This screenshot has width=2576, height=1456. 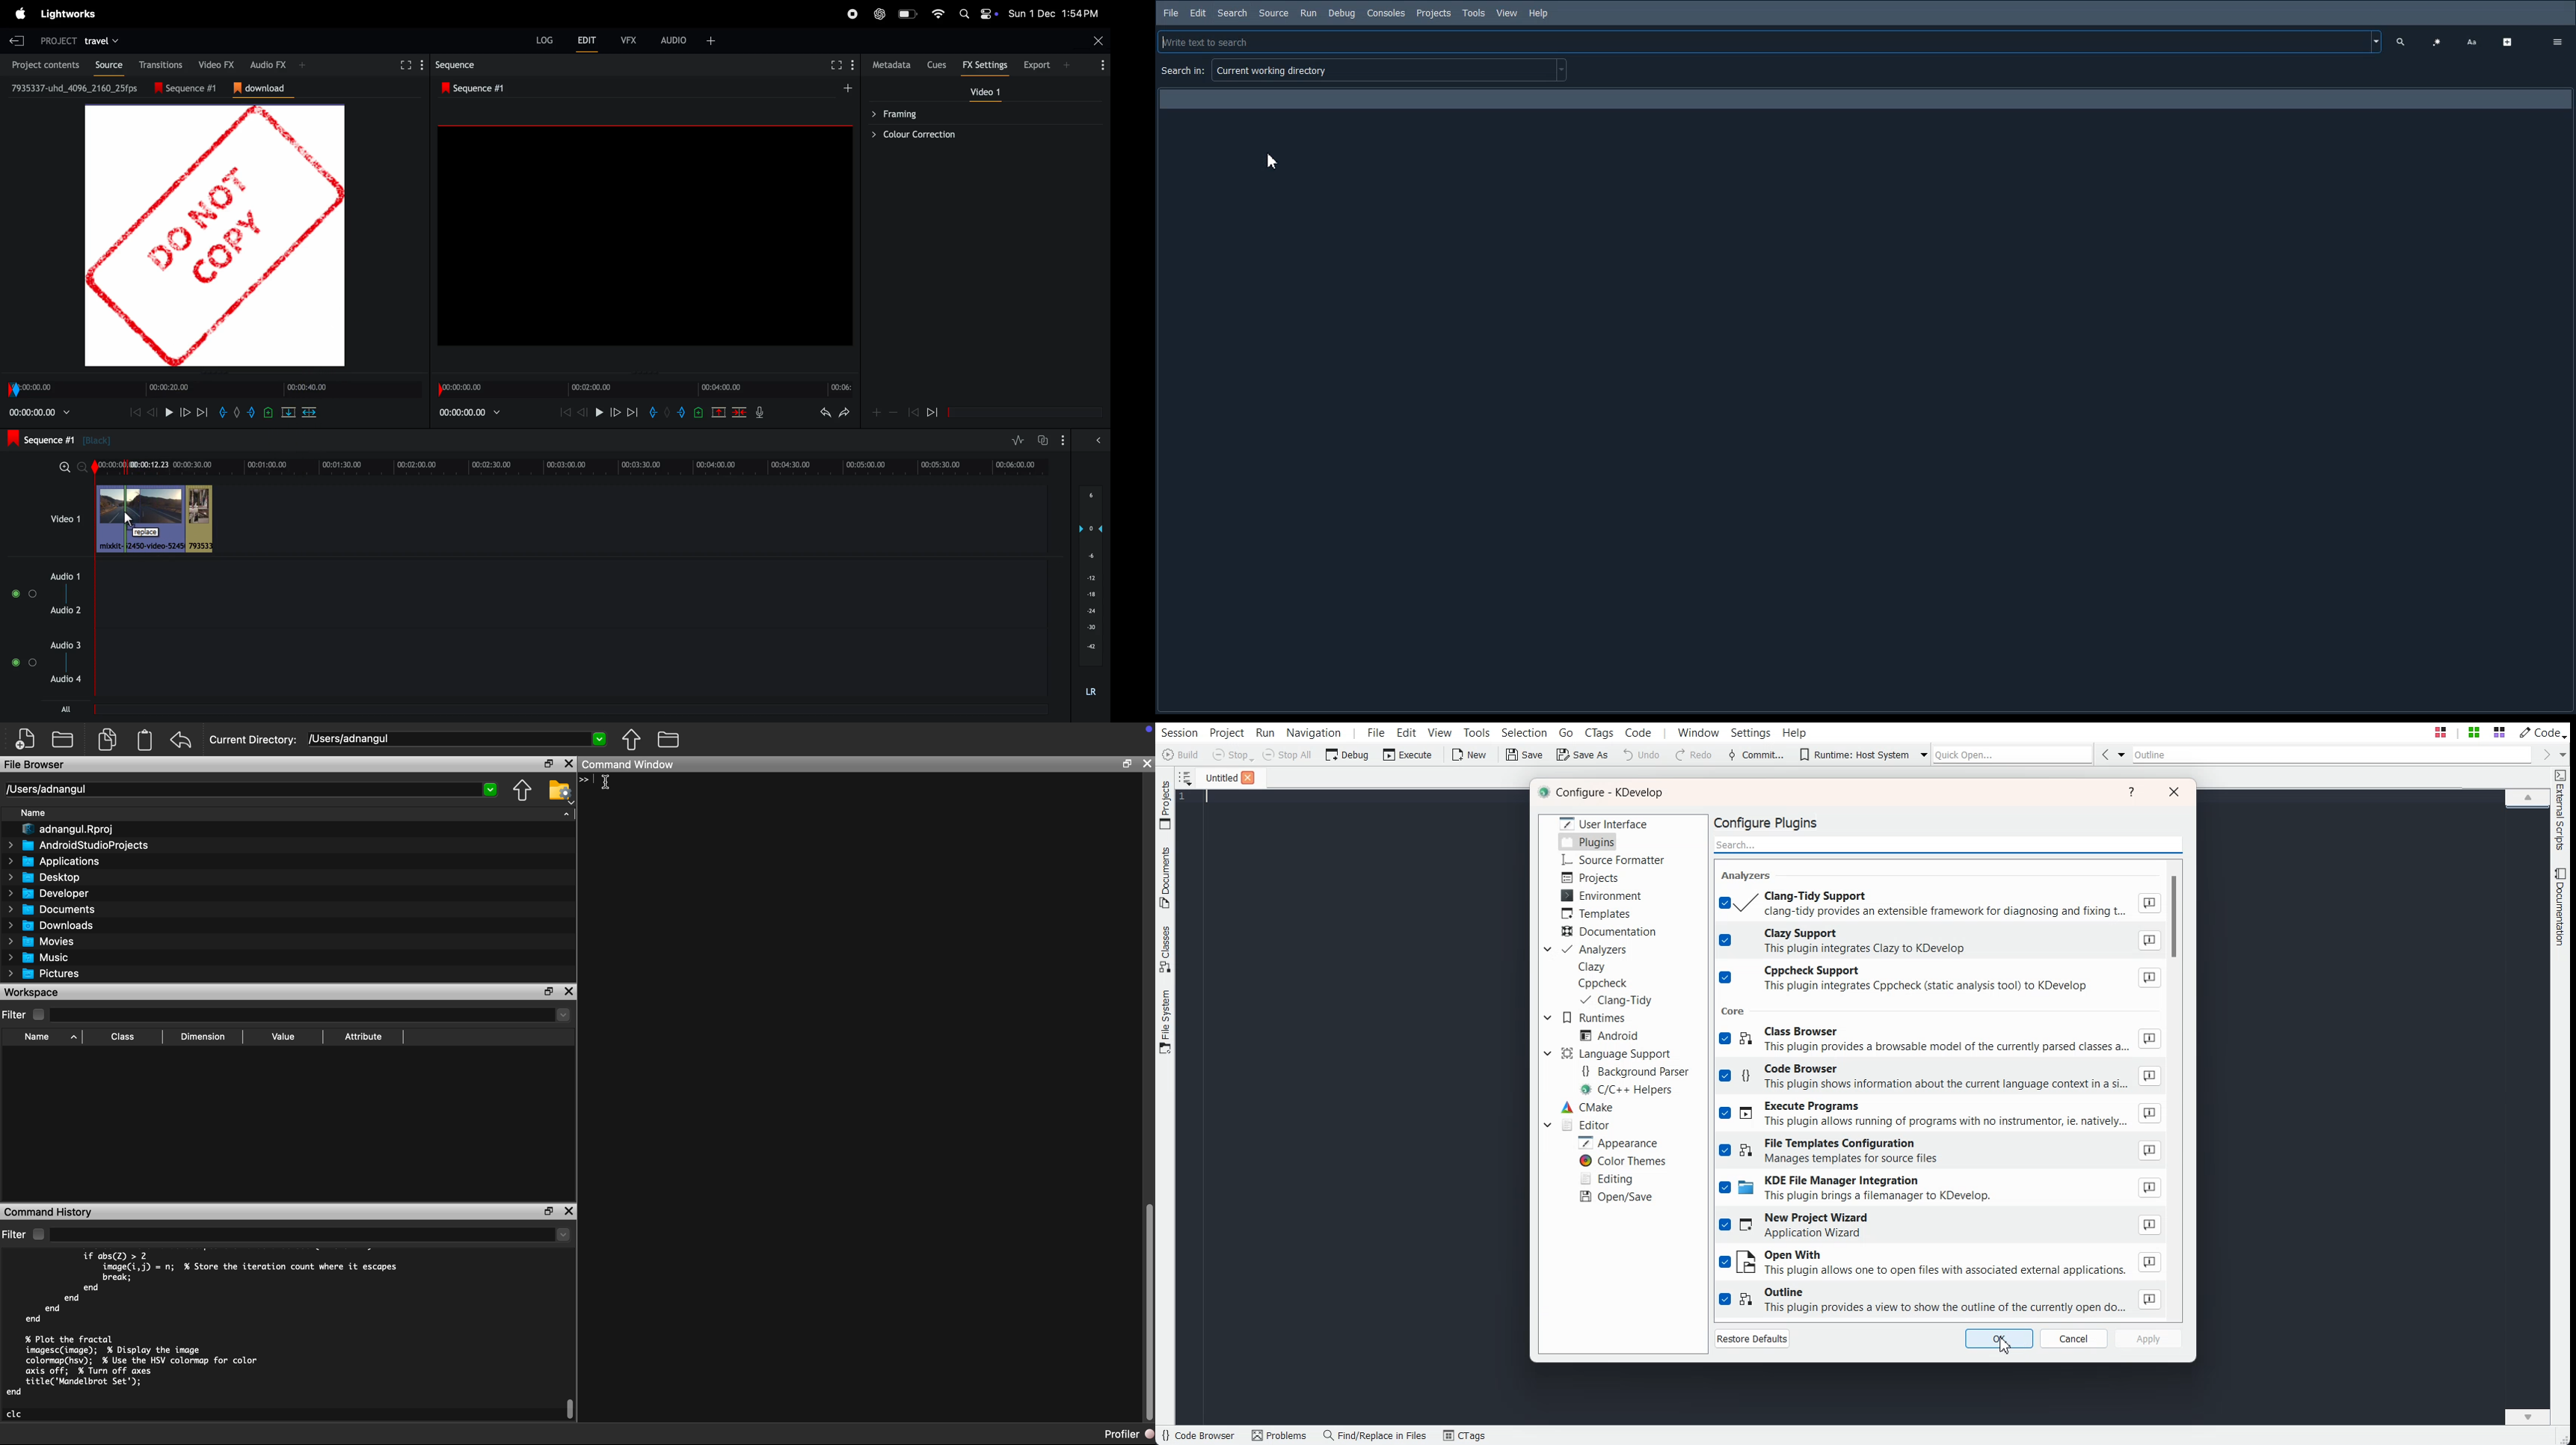 What do you see at coordinates (252, 412) in the screenshot?
I see `add out` at bounding box center [252, 412].